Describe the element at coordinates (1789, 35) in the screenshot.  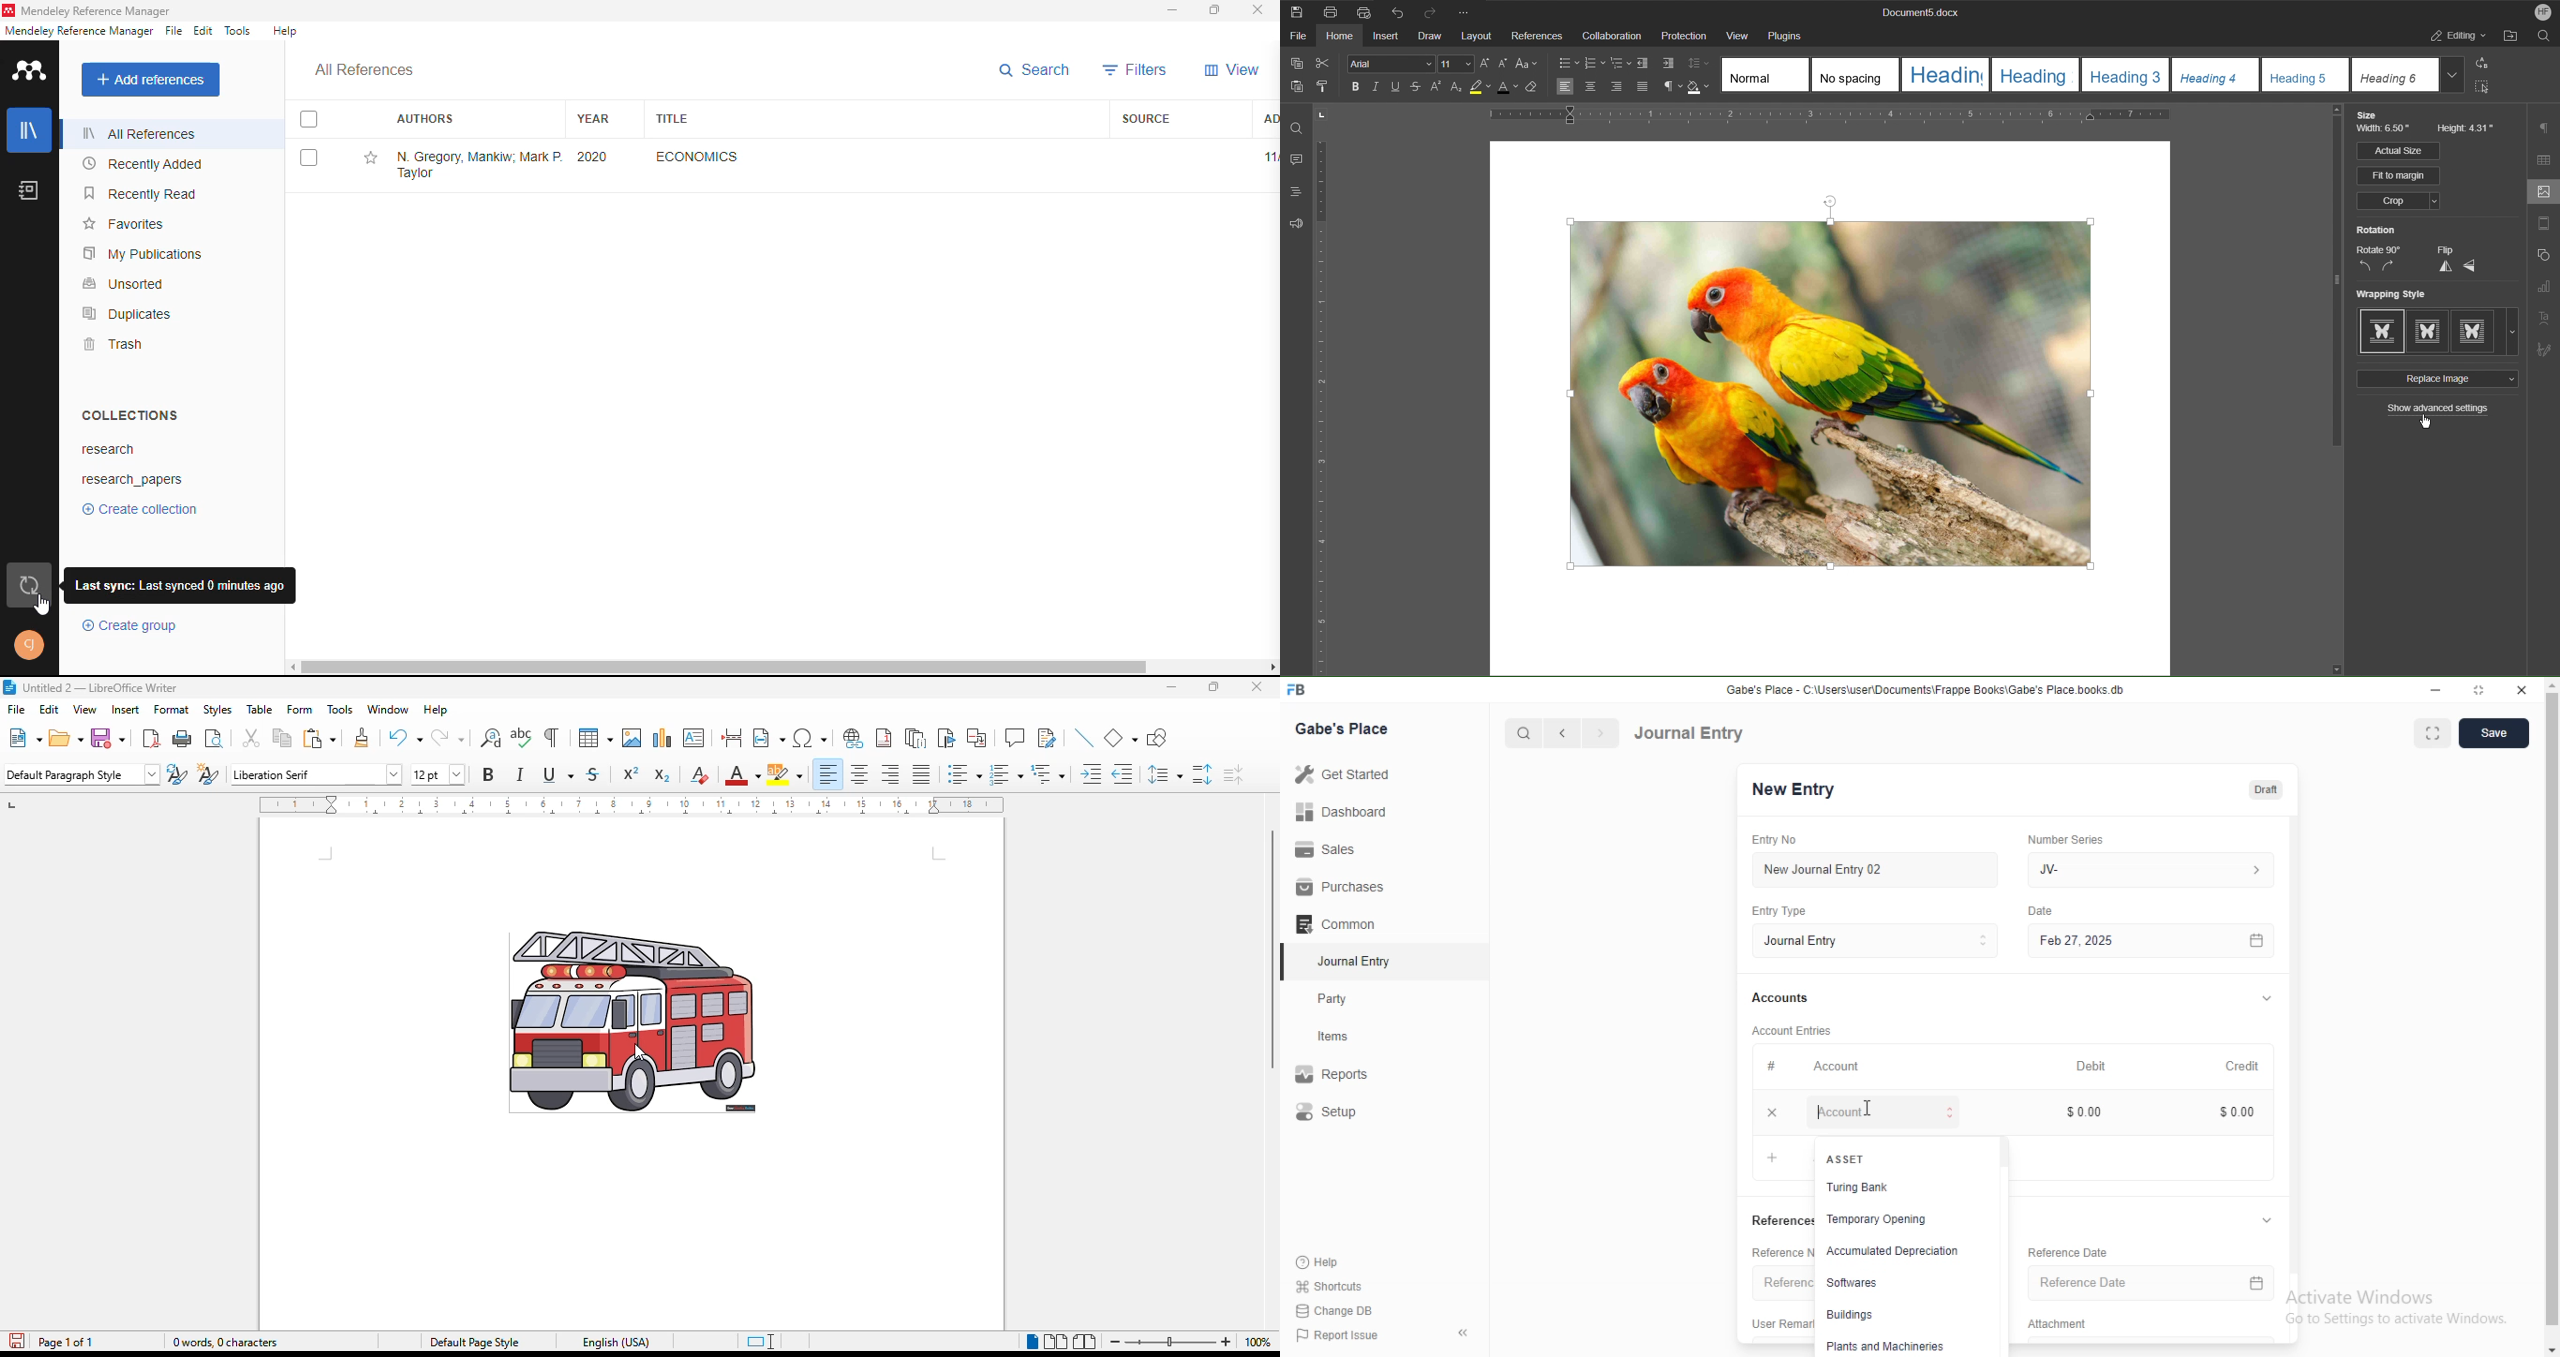
I see `Plugins` at that location.